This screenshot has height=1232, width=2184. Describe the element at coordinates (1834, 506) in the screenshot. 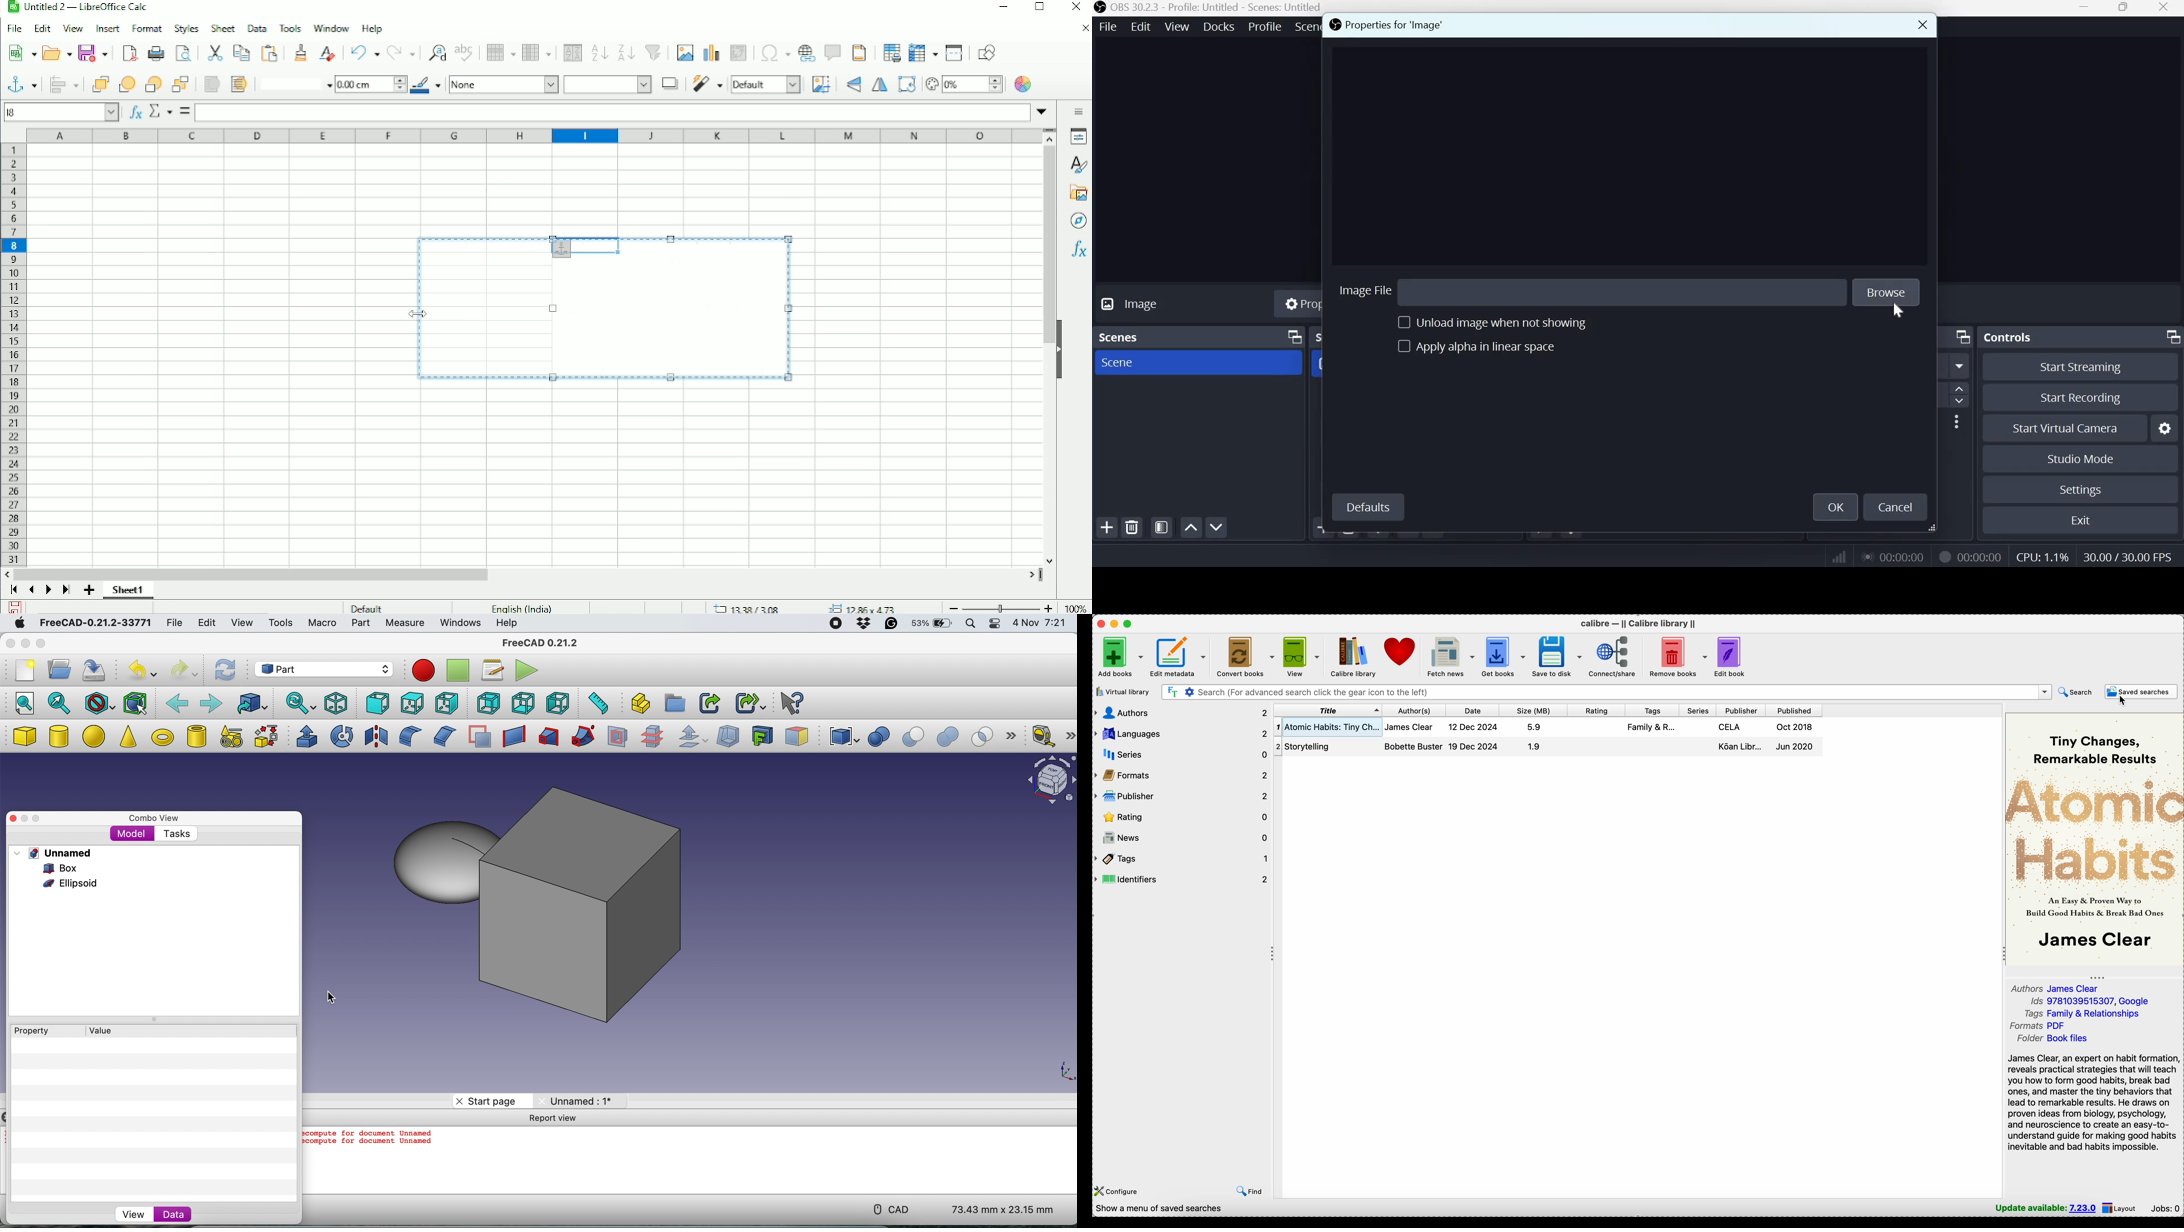

I see `ok` at that location.